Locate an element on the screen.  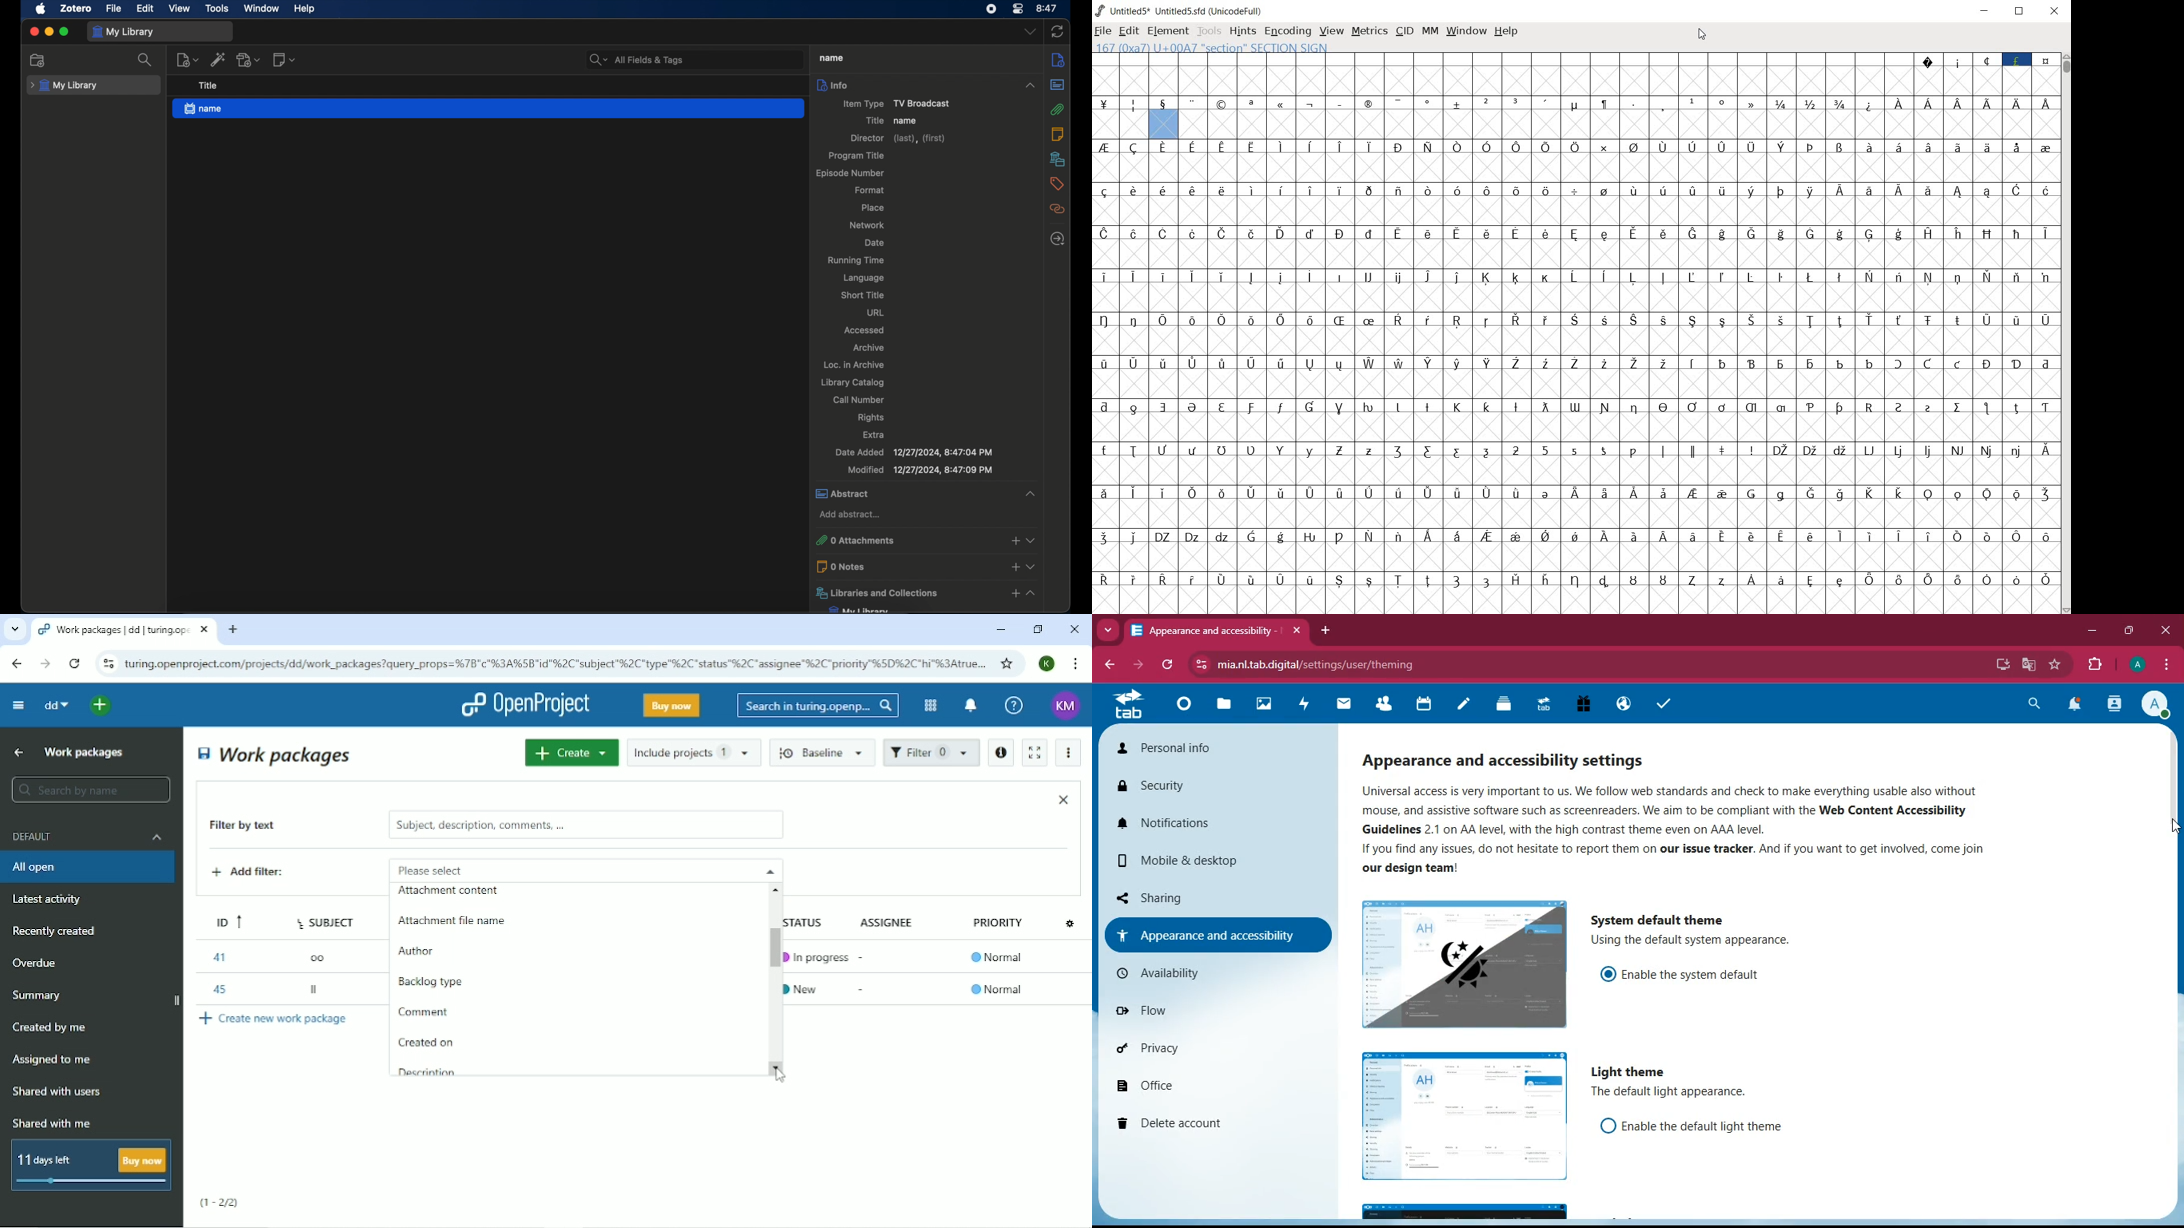
office is located at coordinates (1214, 1085).